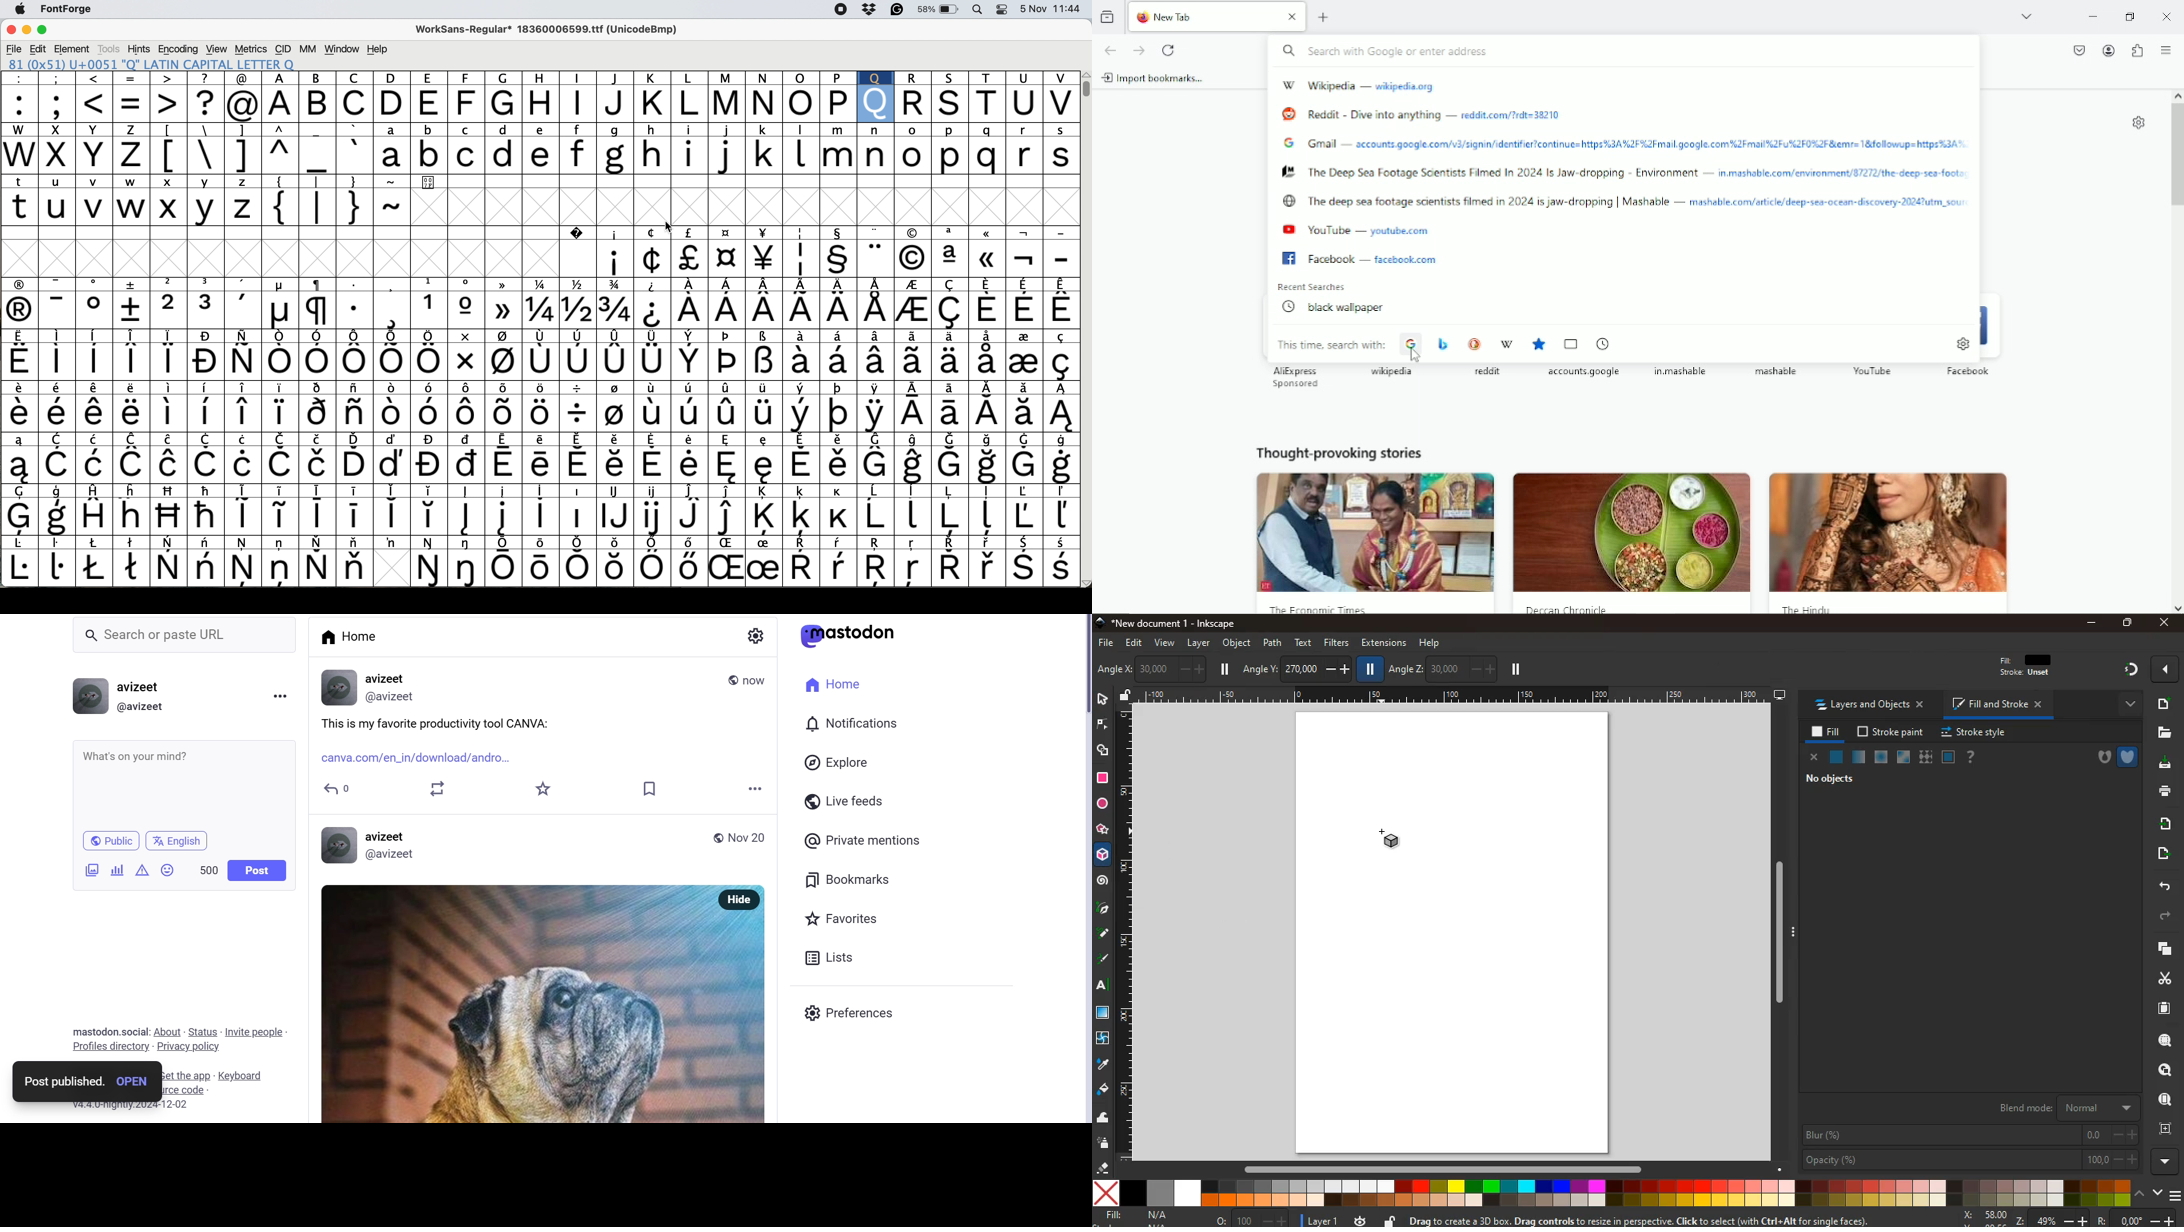  I want to click on hints, so click(141, 49).